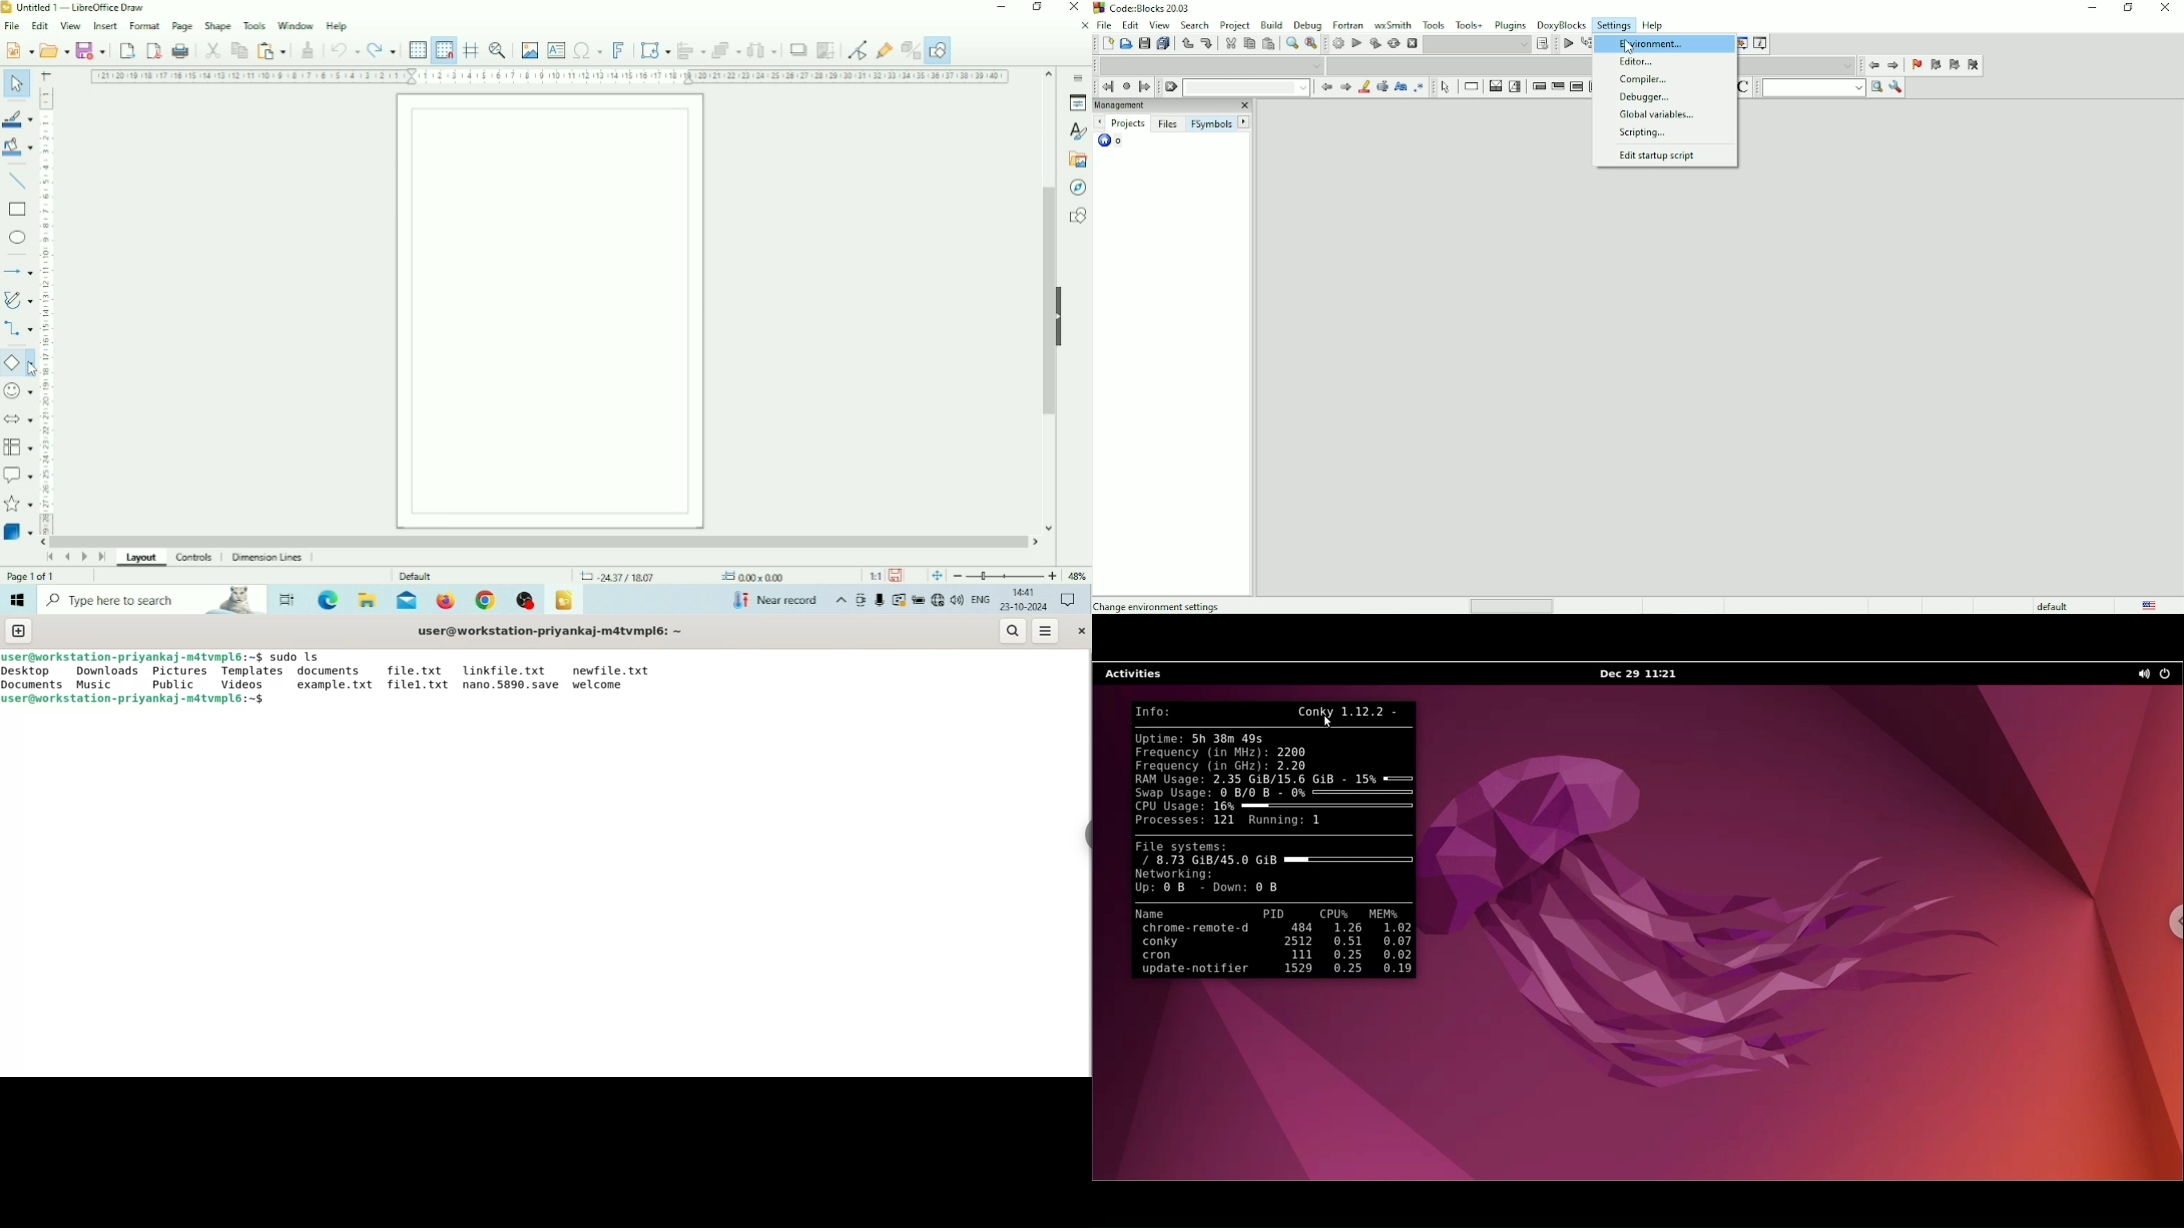 The width and height of the screenshot is (2184, 1232). Describe the element at coordinates (54, 50) in the screenshot. I see `Open` at that location.